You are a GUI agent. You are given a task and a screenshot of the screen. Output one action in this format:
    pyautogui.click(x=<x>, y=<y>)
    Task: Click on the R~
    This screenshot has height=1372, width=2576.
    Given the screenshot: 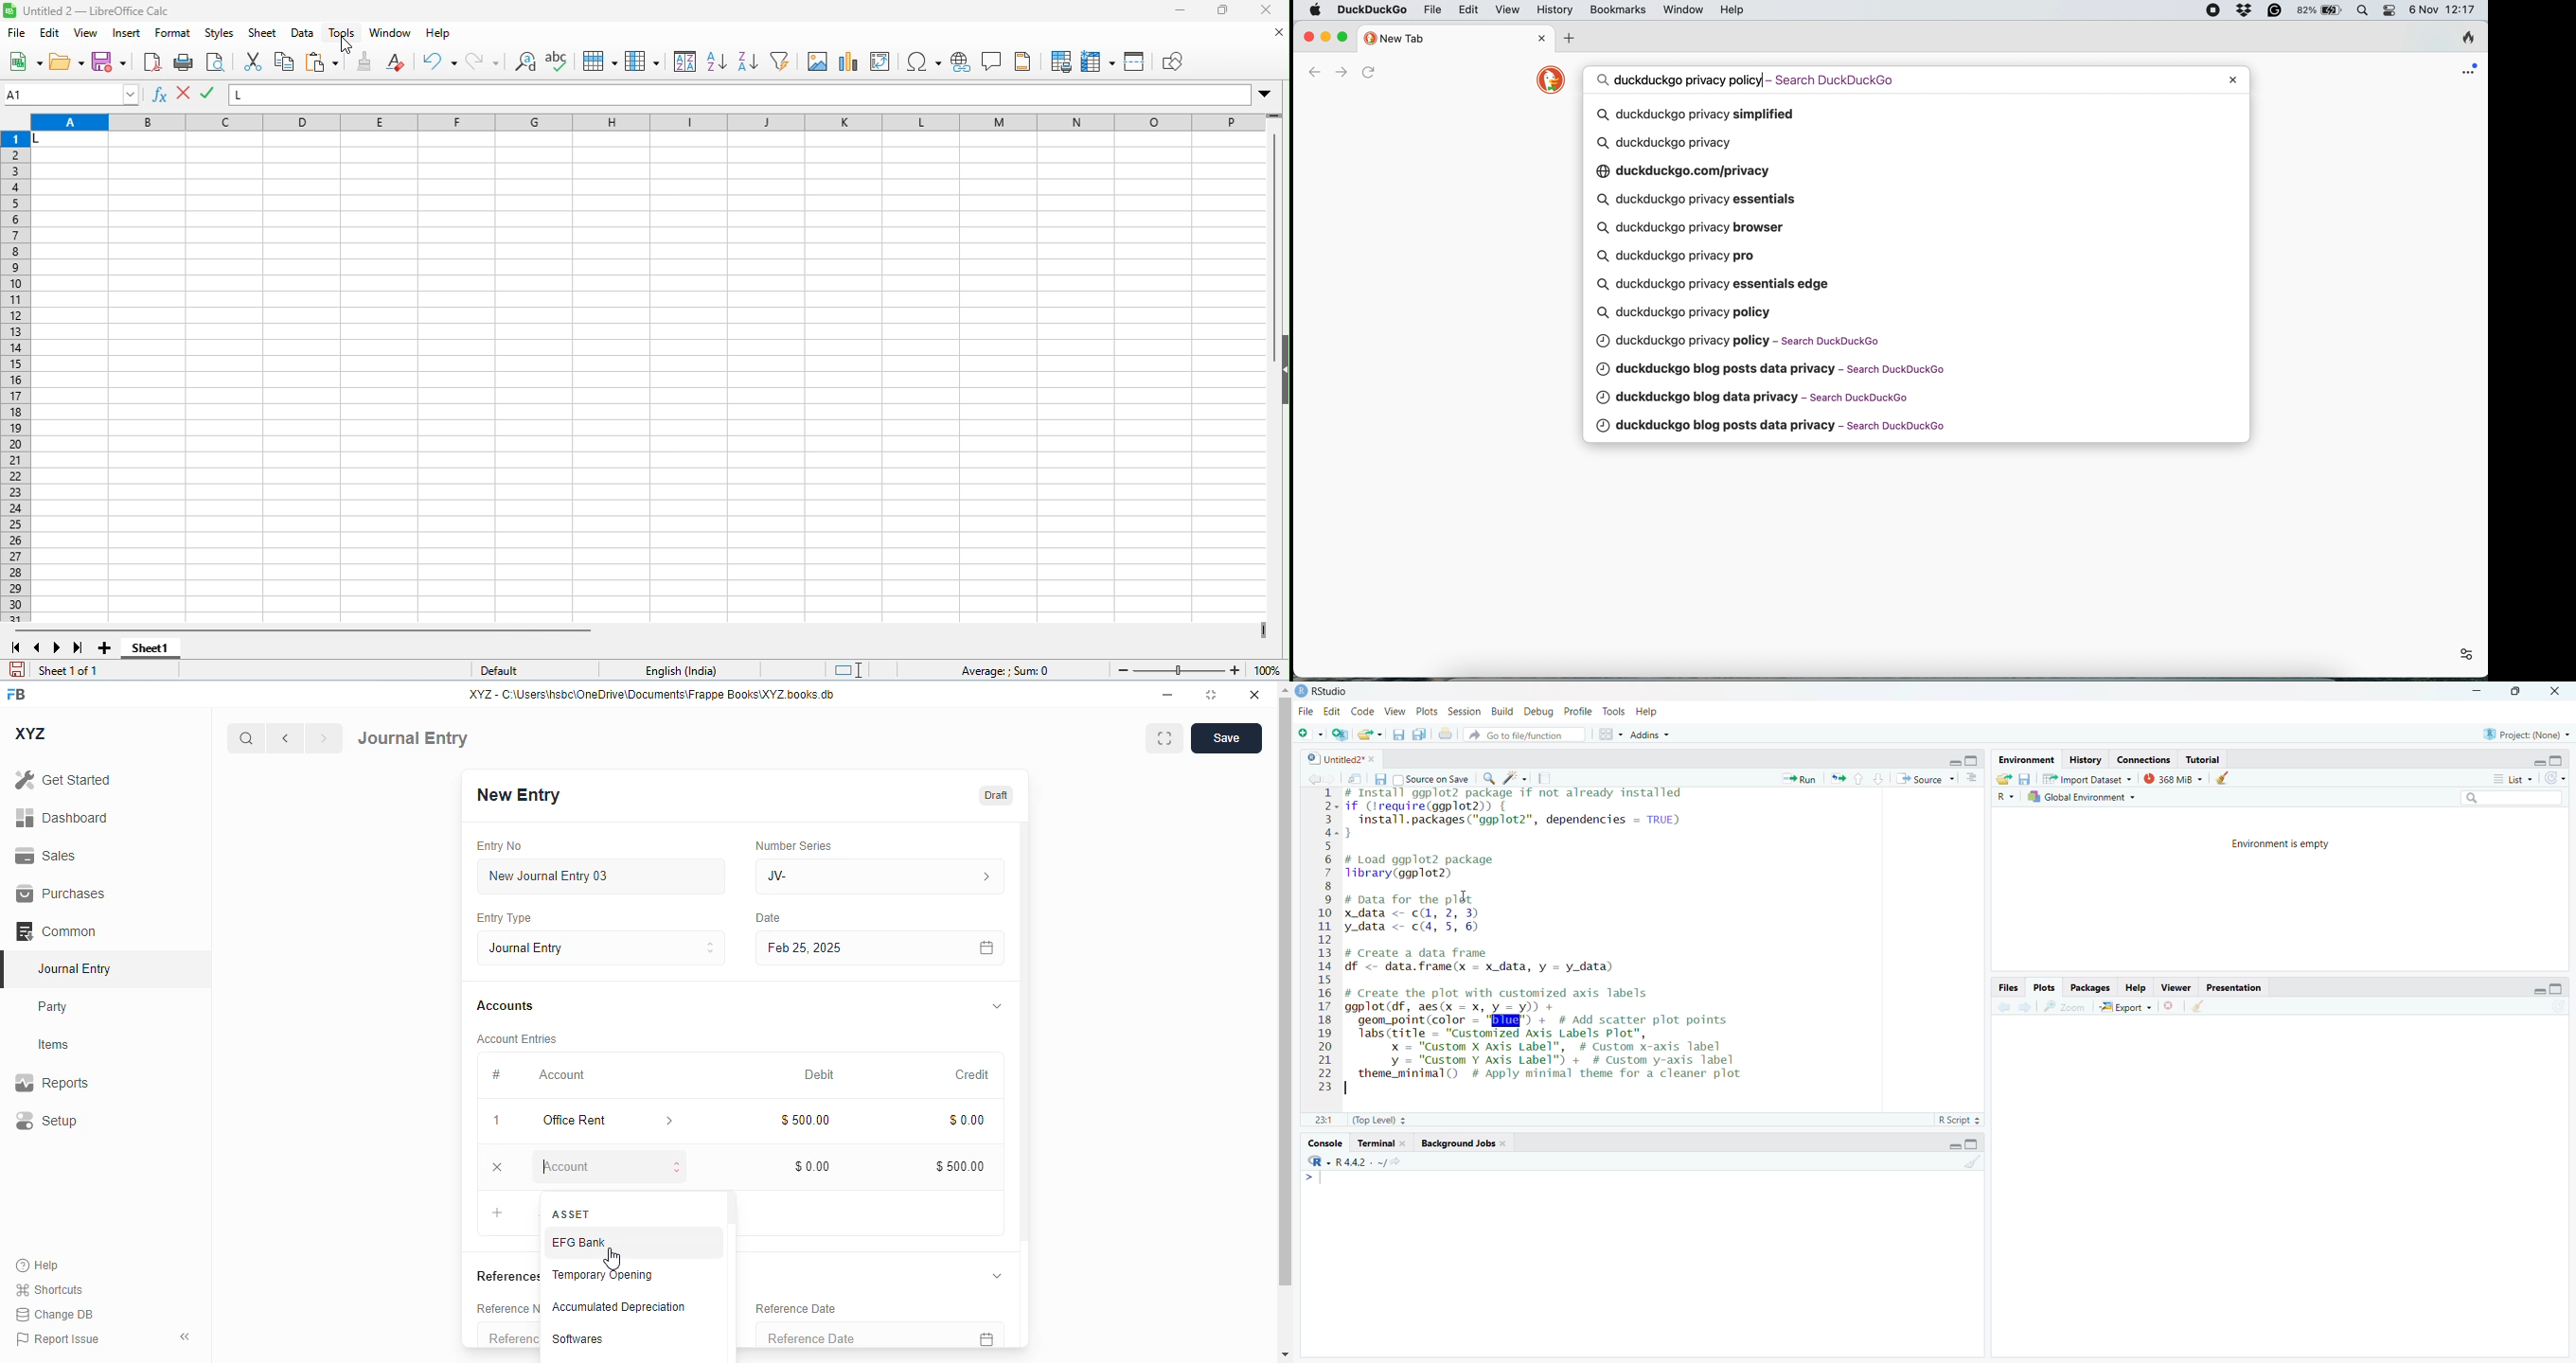 What is the action you would take?
    pyautogui.click(x=2004, y=796)
    